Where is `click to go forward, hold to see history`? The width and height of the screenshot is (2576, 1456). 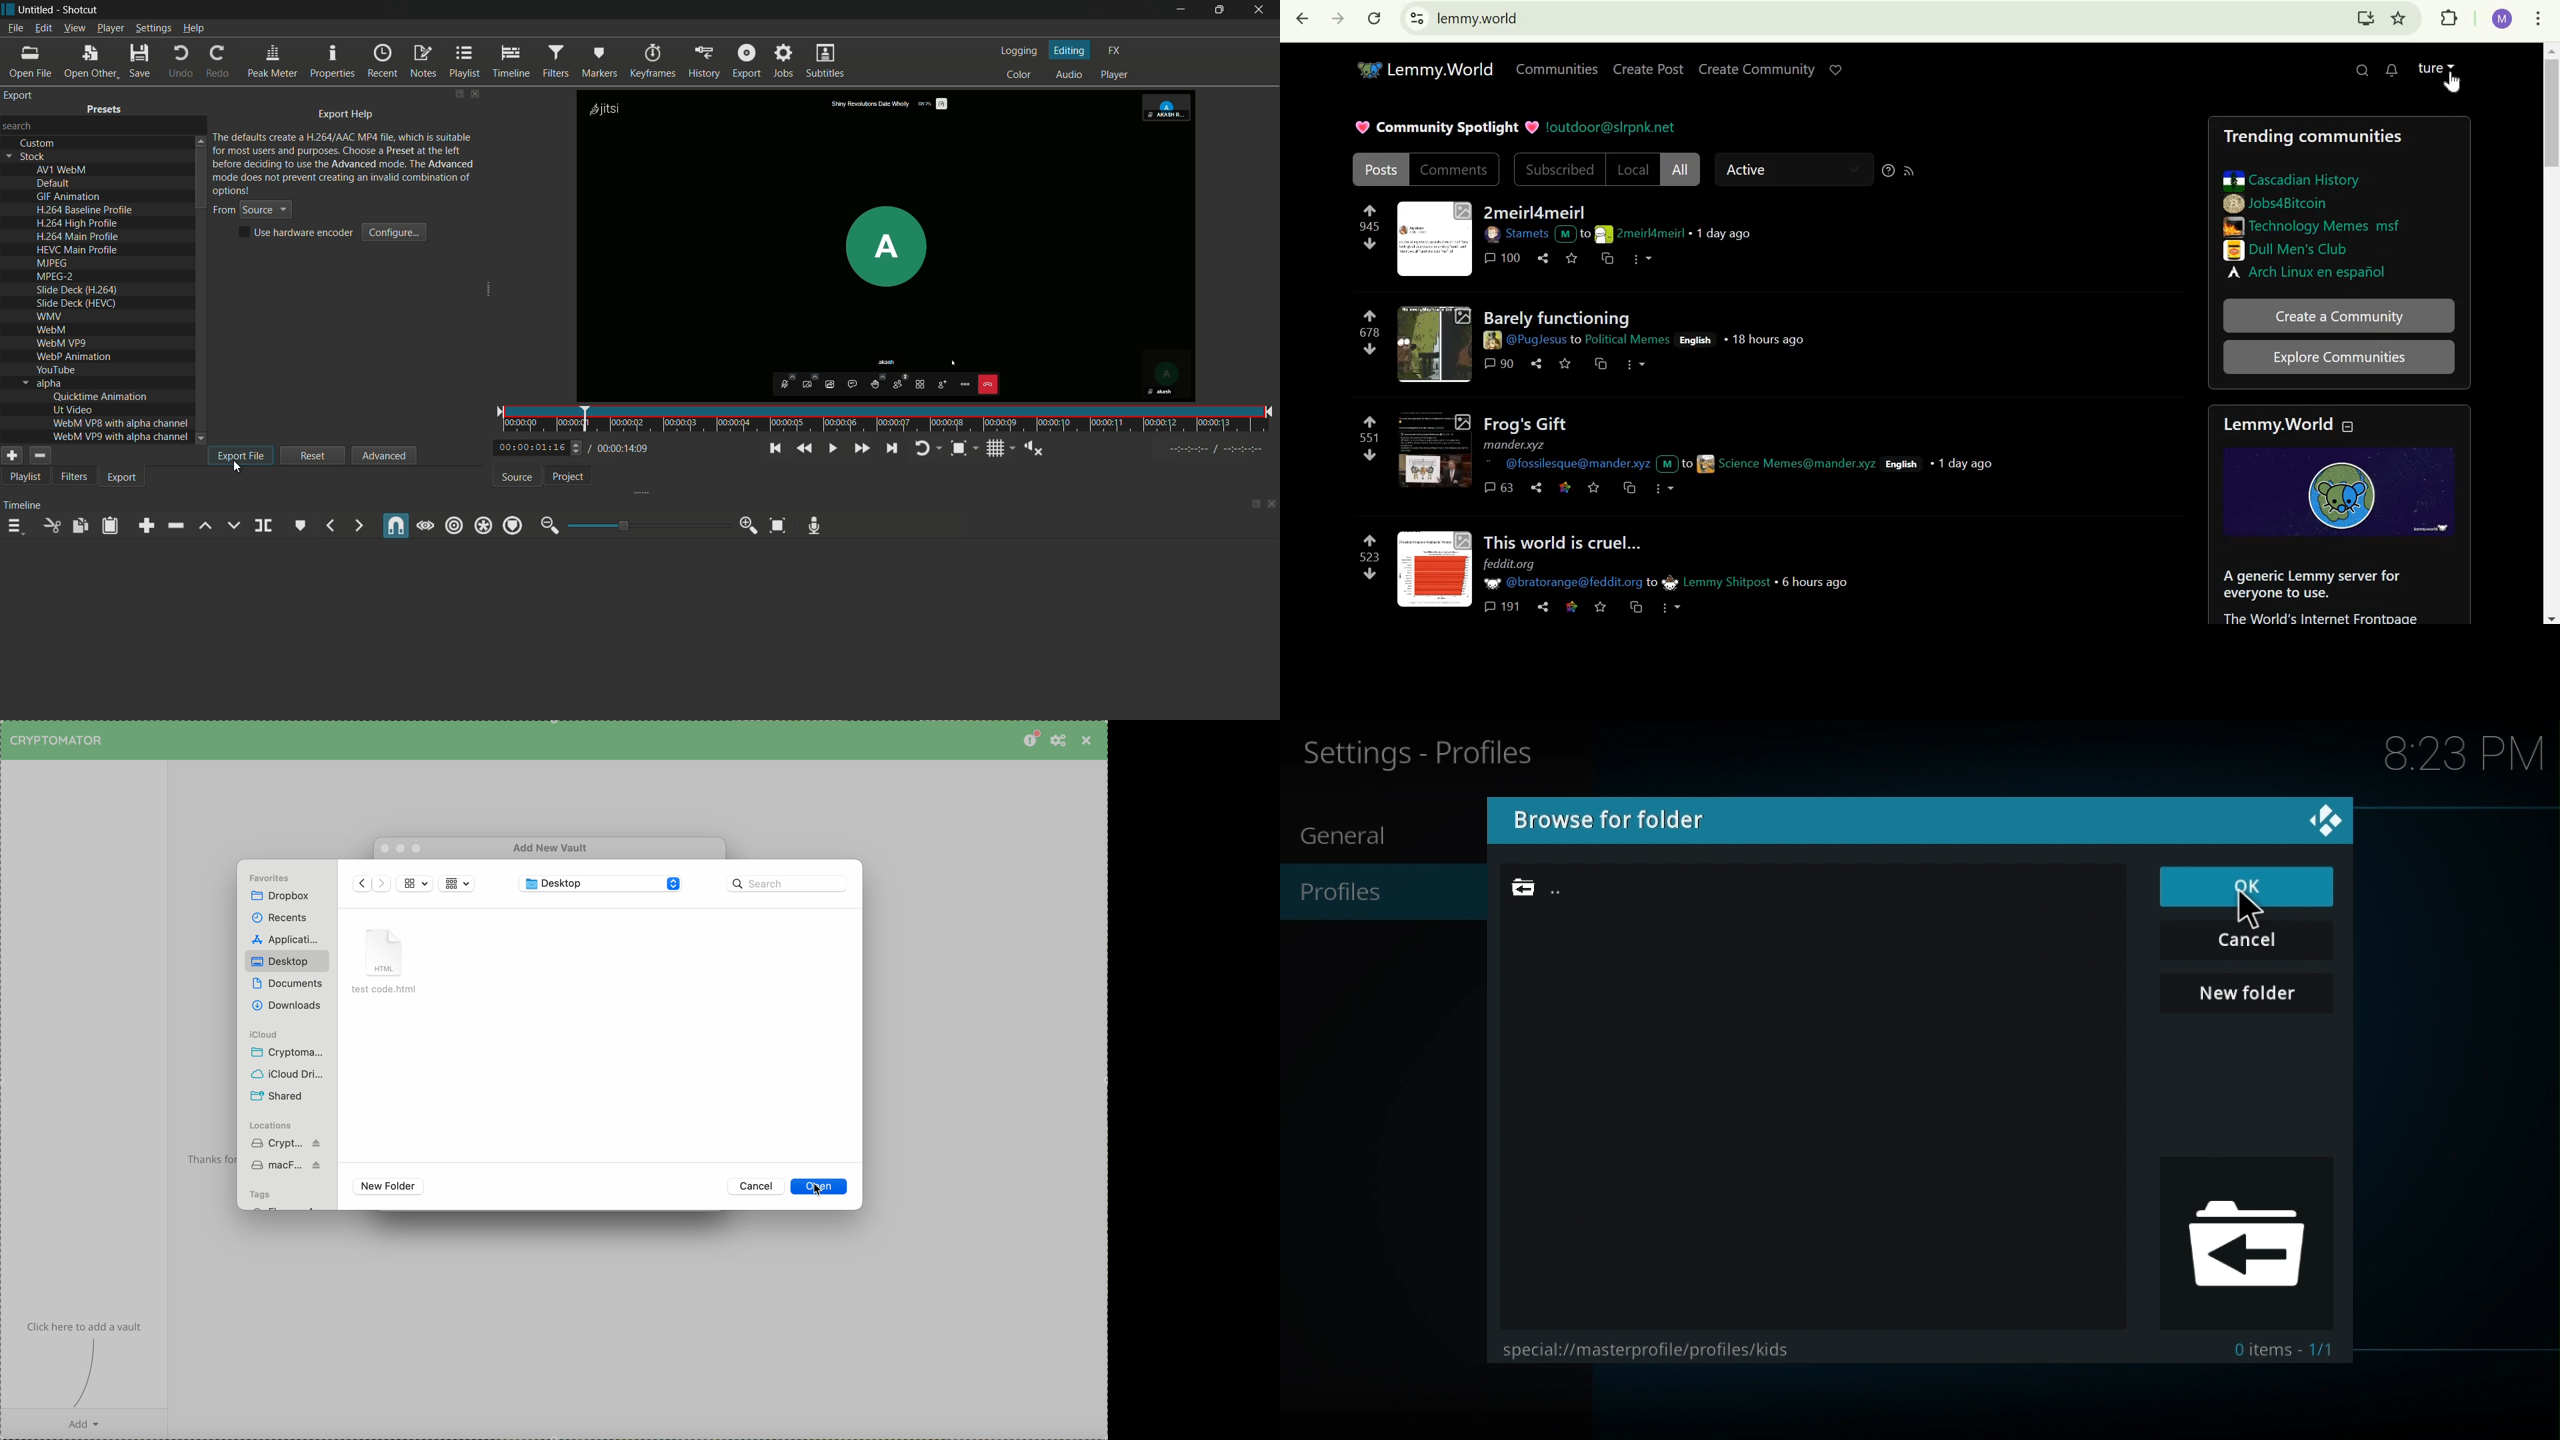
click to go forward, hold to see history is located at coordinates (1334, 19).